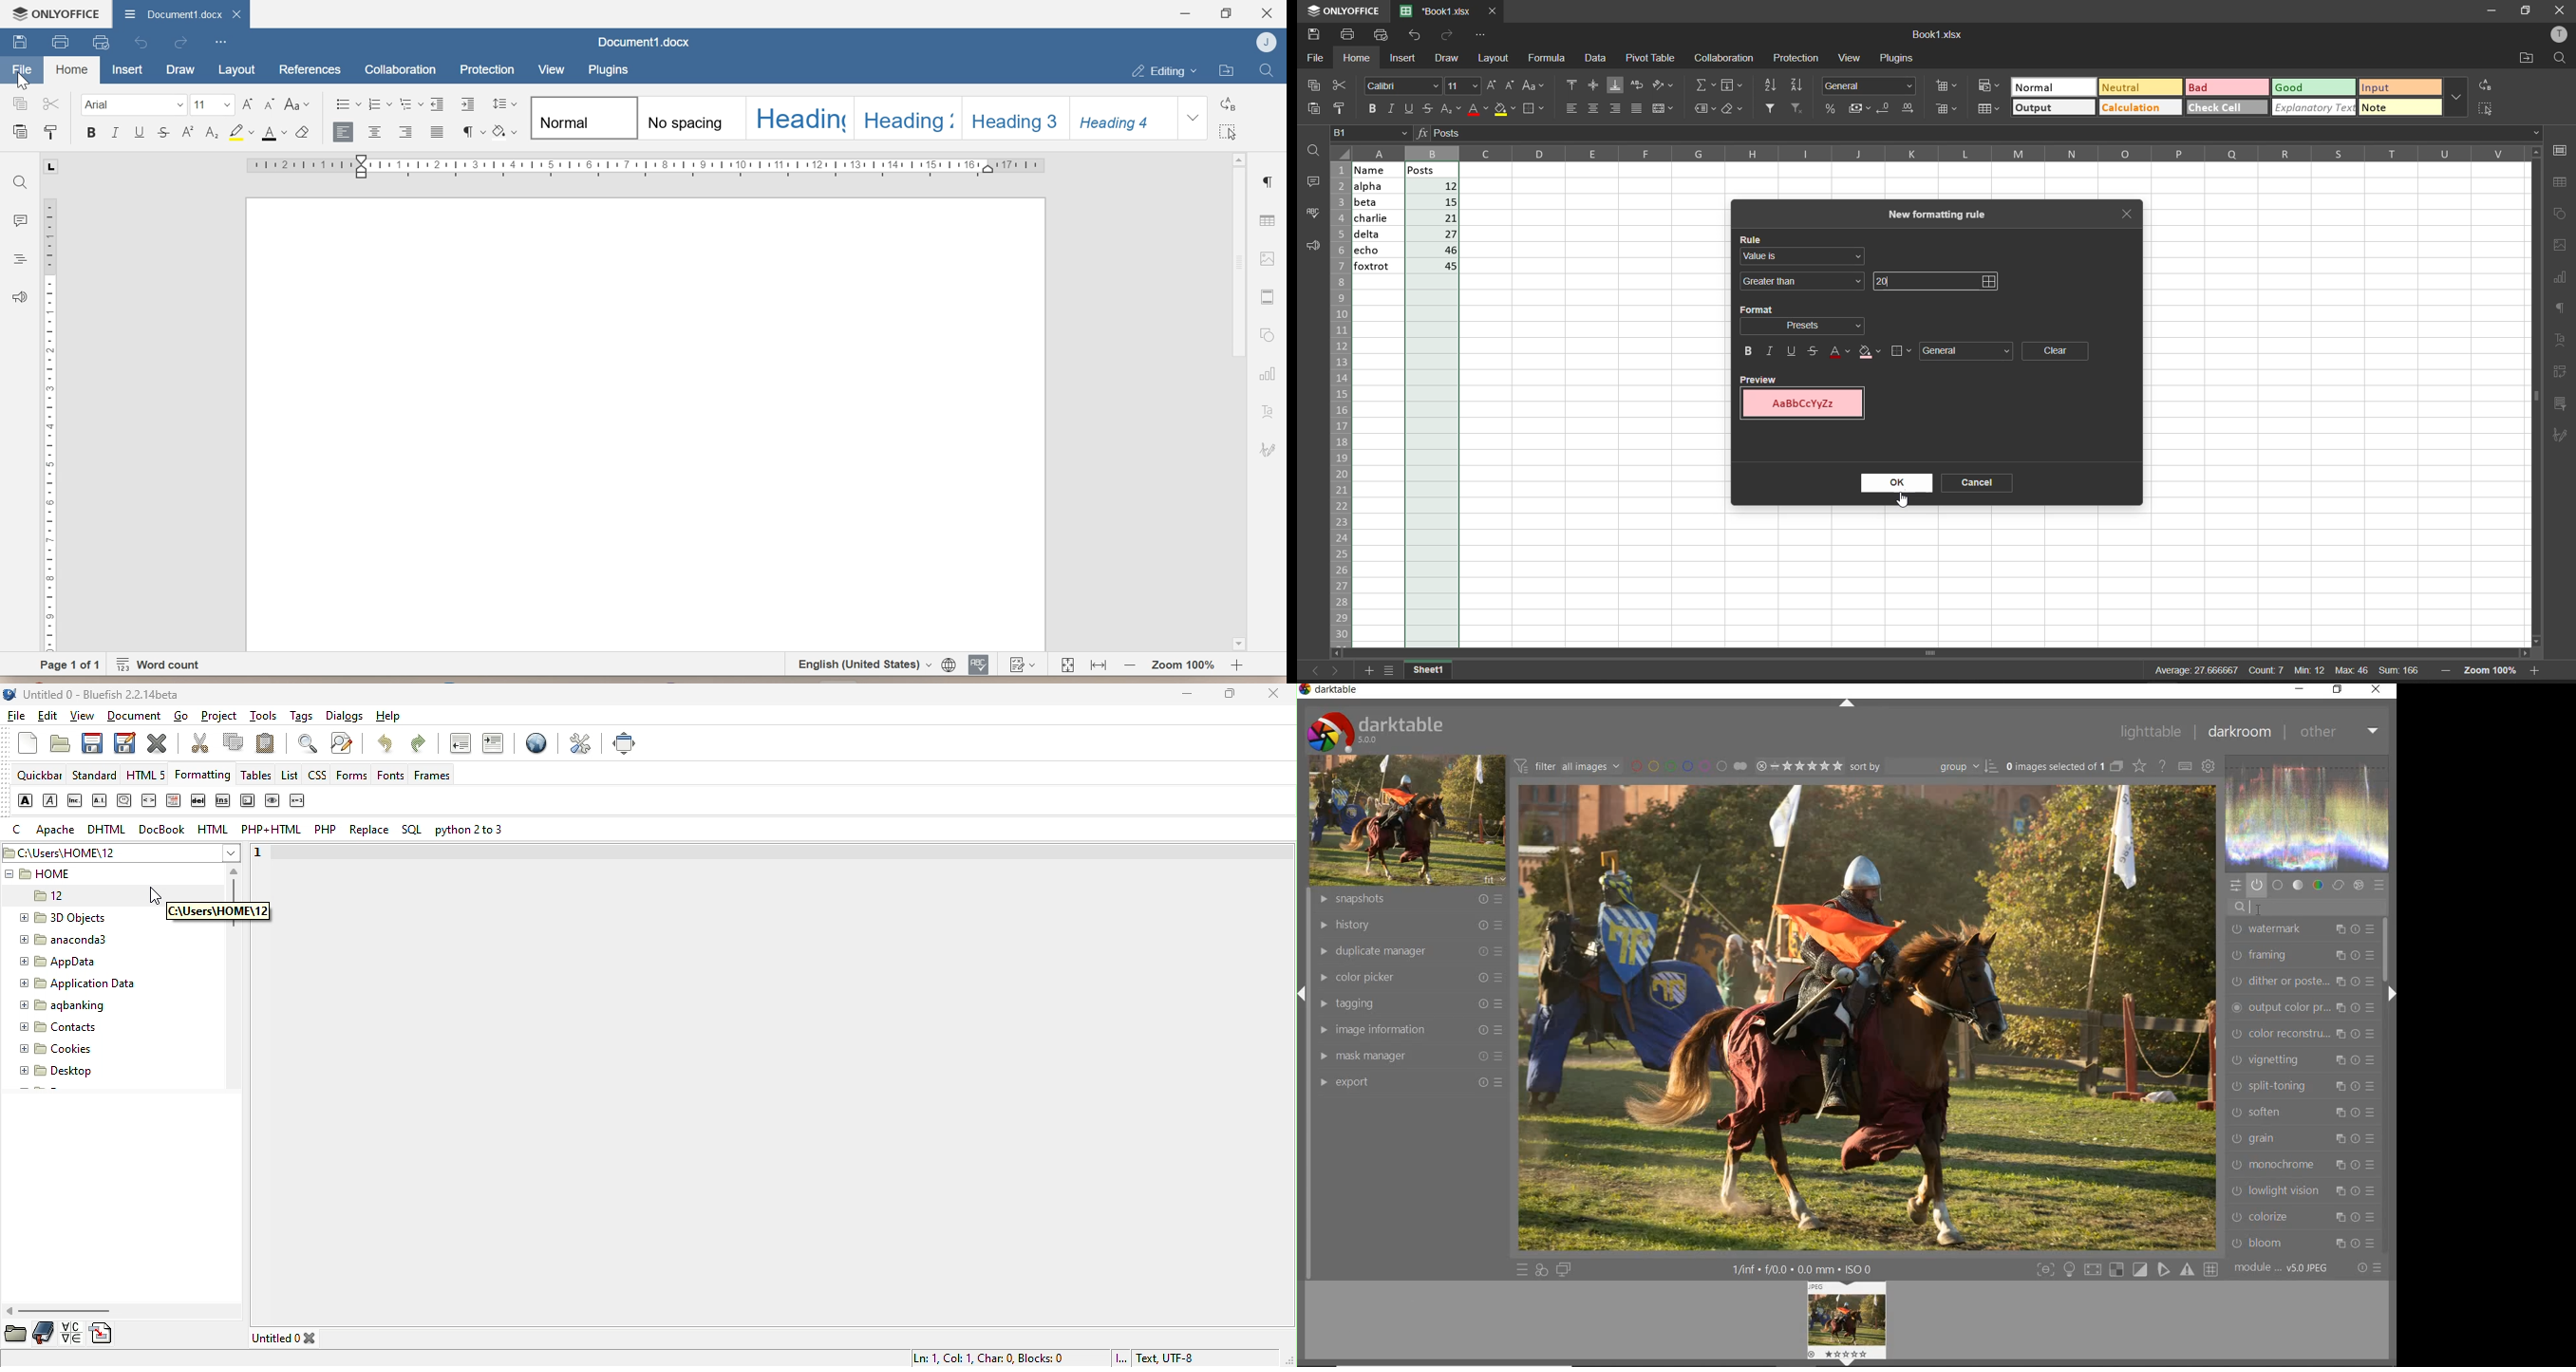 The image size is (2576, 1372). What do you see at coordinates (262, 854) in the screenshot?
I see `1` at bounding box center [262, 854].